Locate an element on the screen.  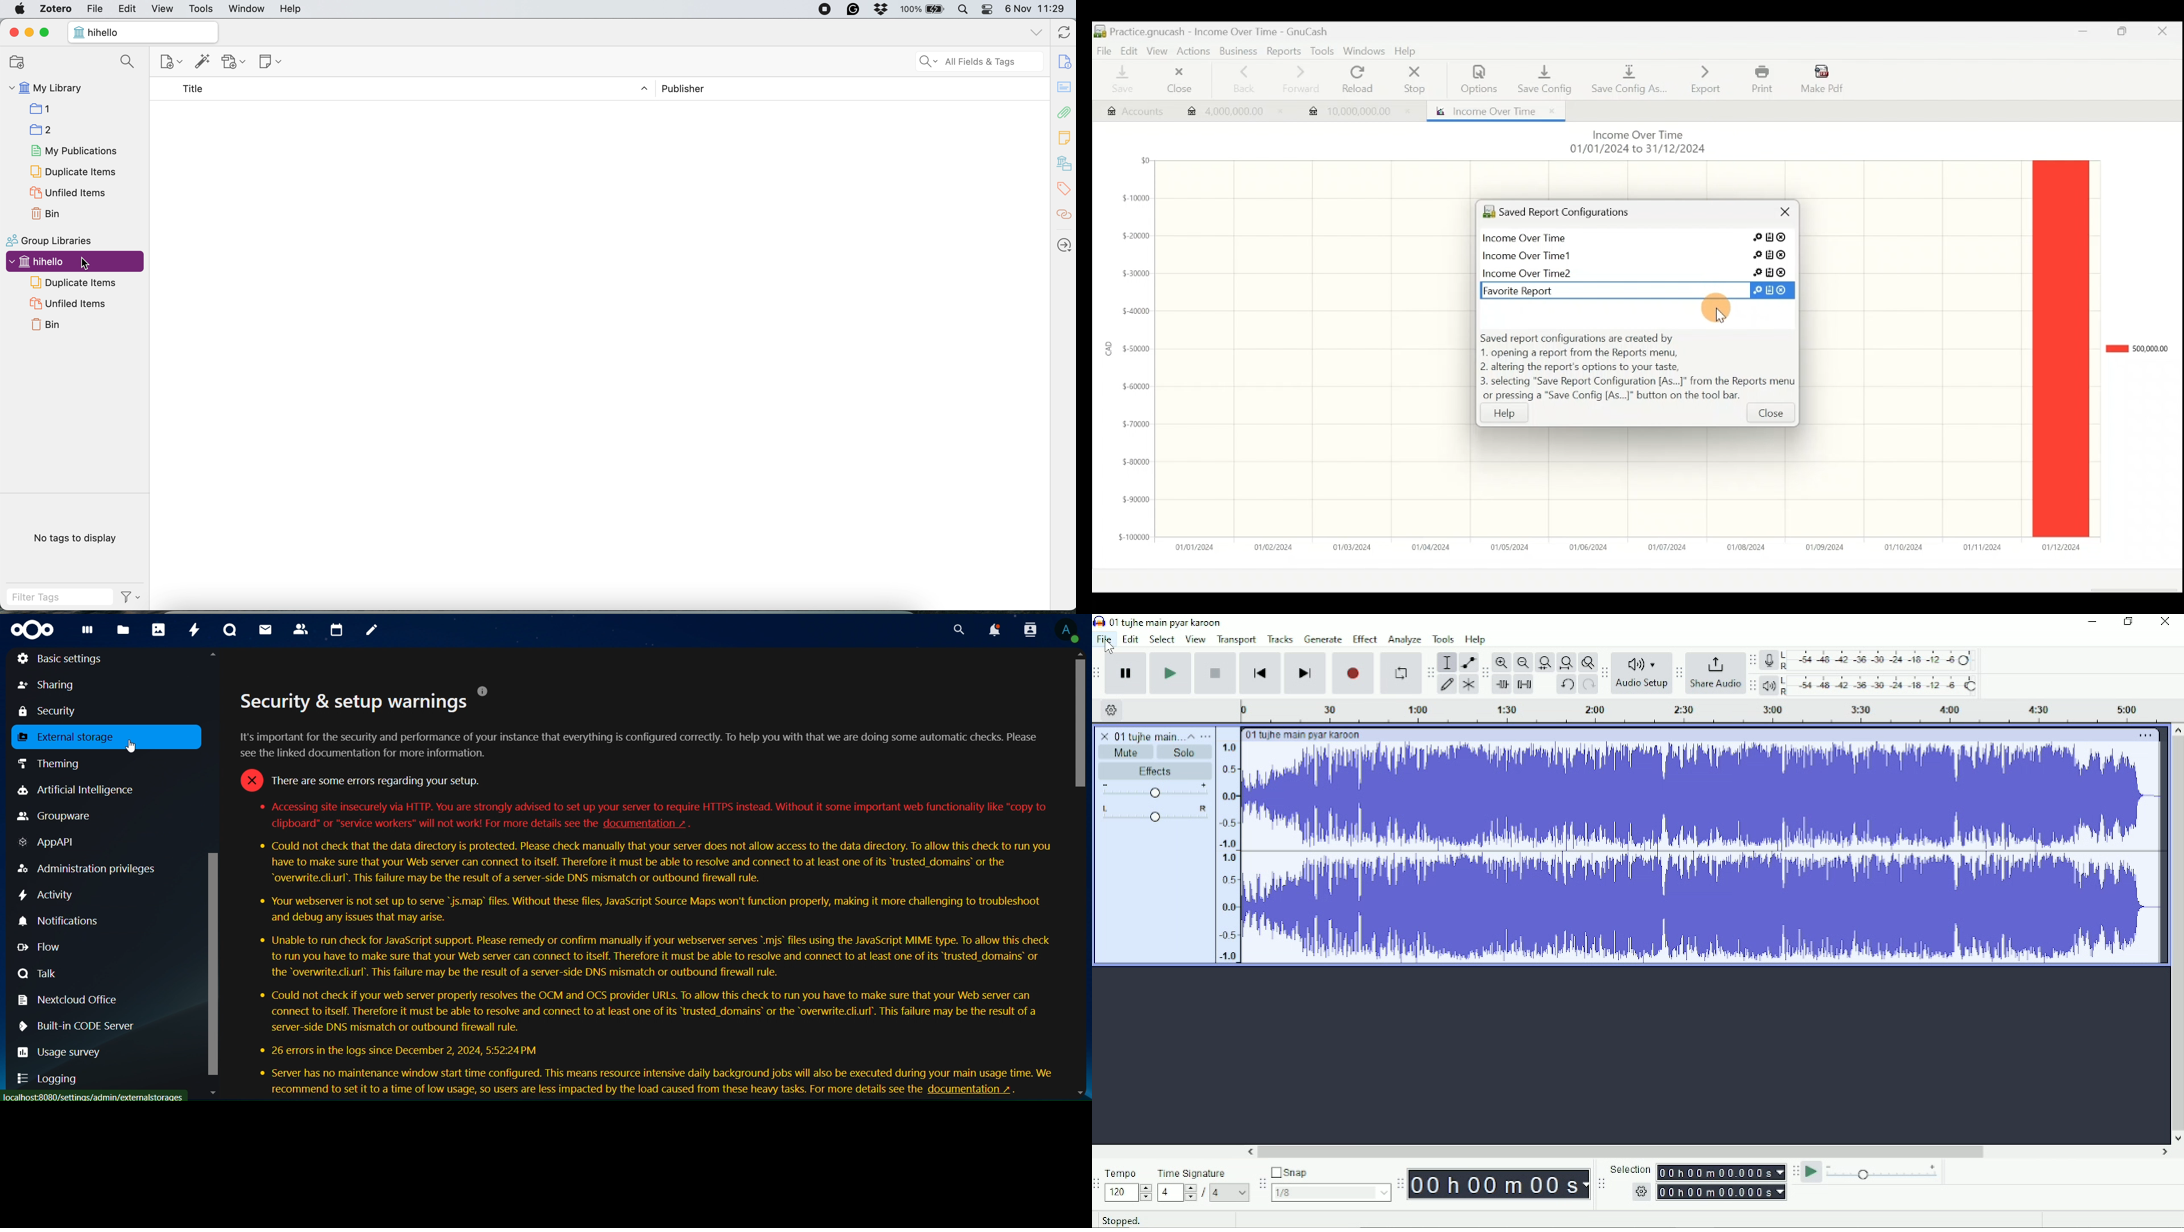
Trim audio outside selection is located at coordinates (1502, 683).